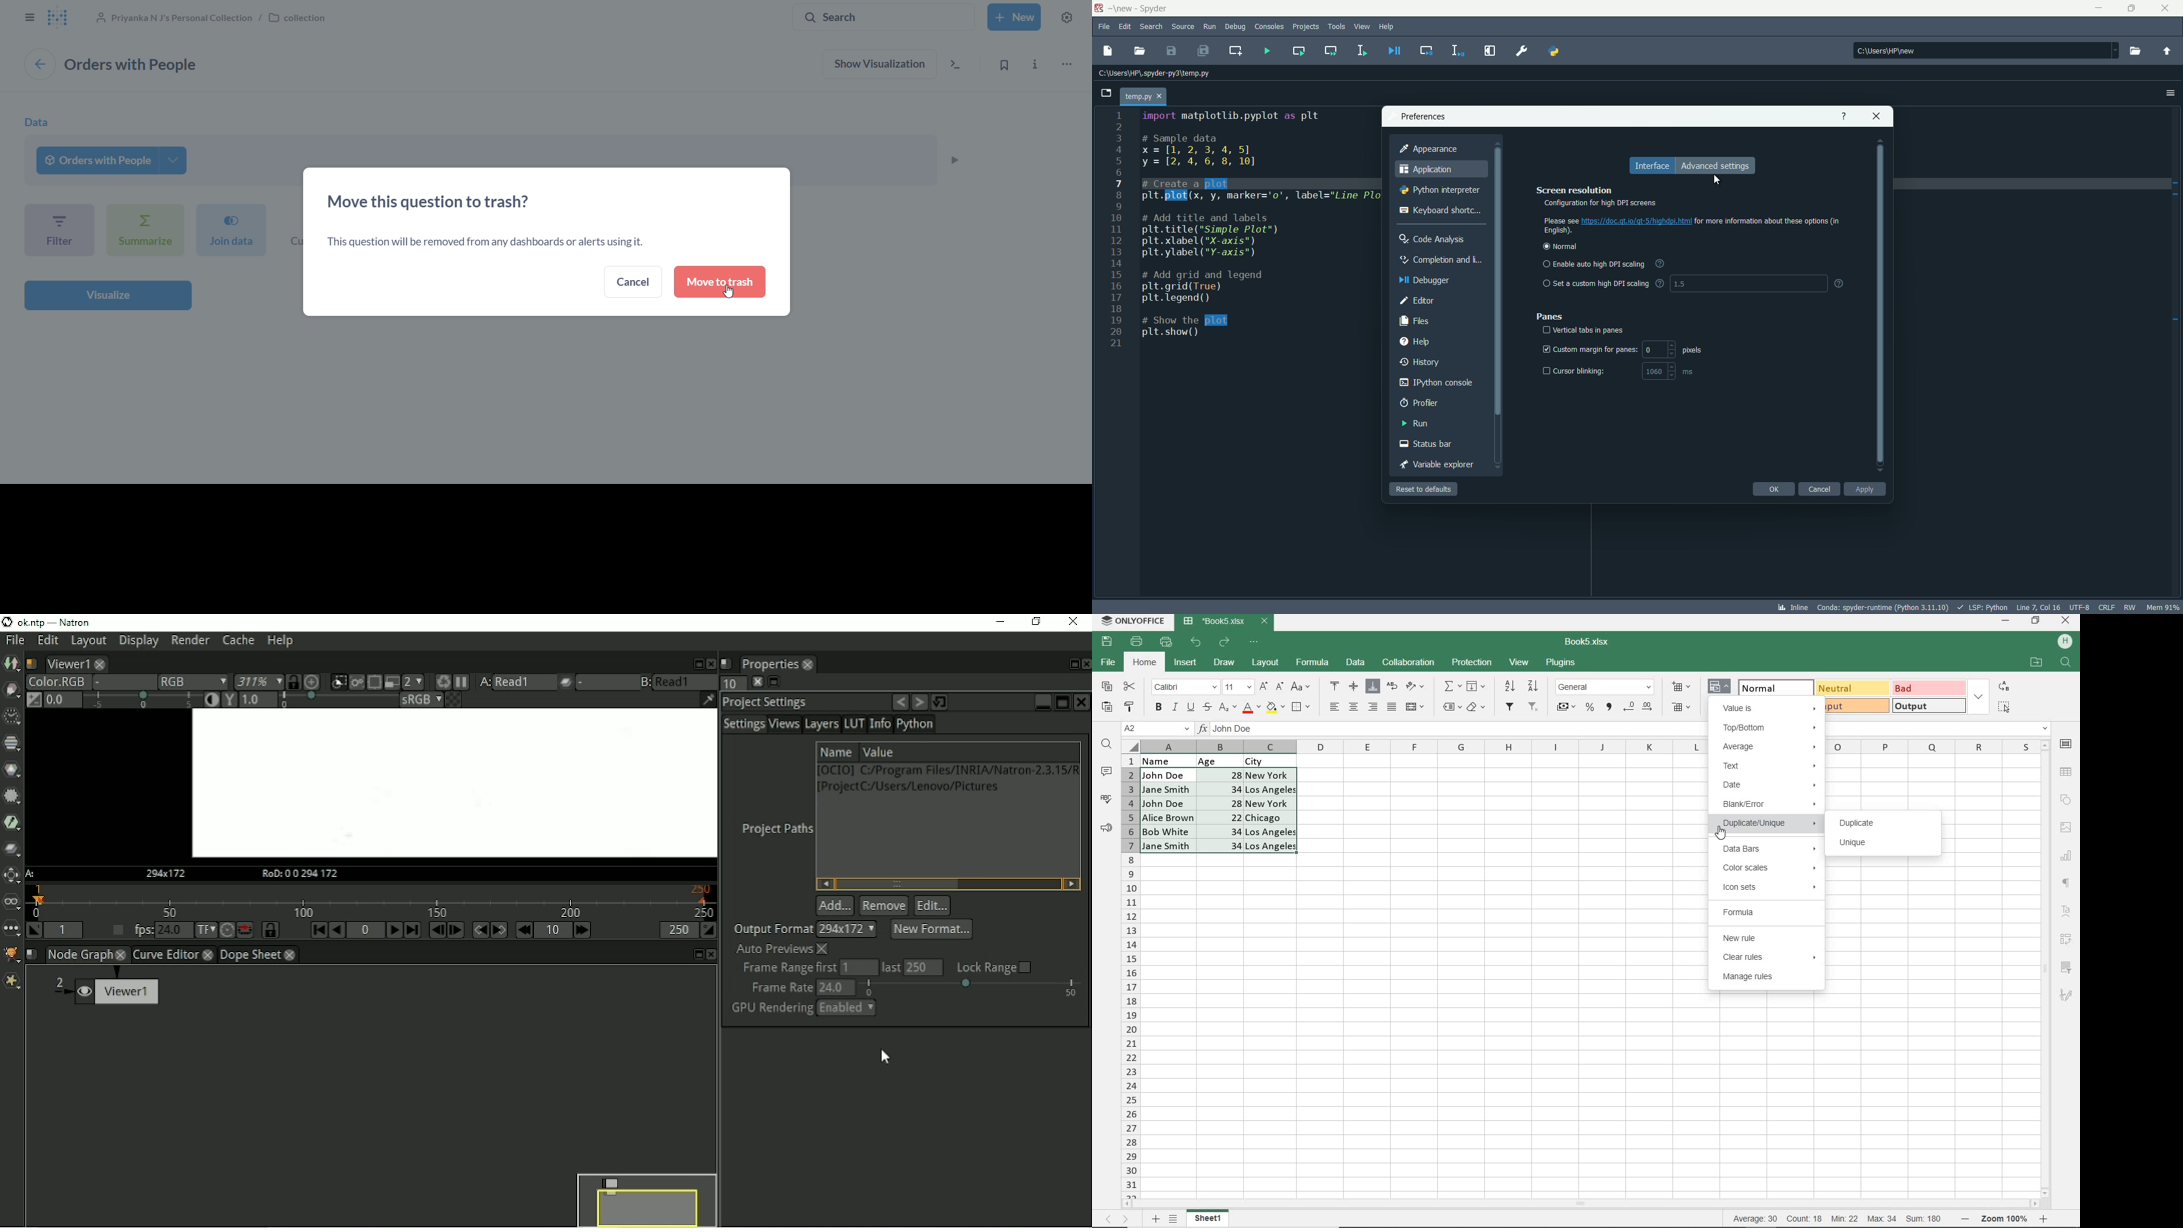  Describe the element at coordinates (1362, 26) in the screenshot. I see `view` at that location.